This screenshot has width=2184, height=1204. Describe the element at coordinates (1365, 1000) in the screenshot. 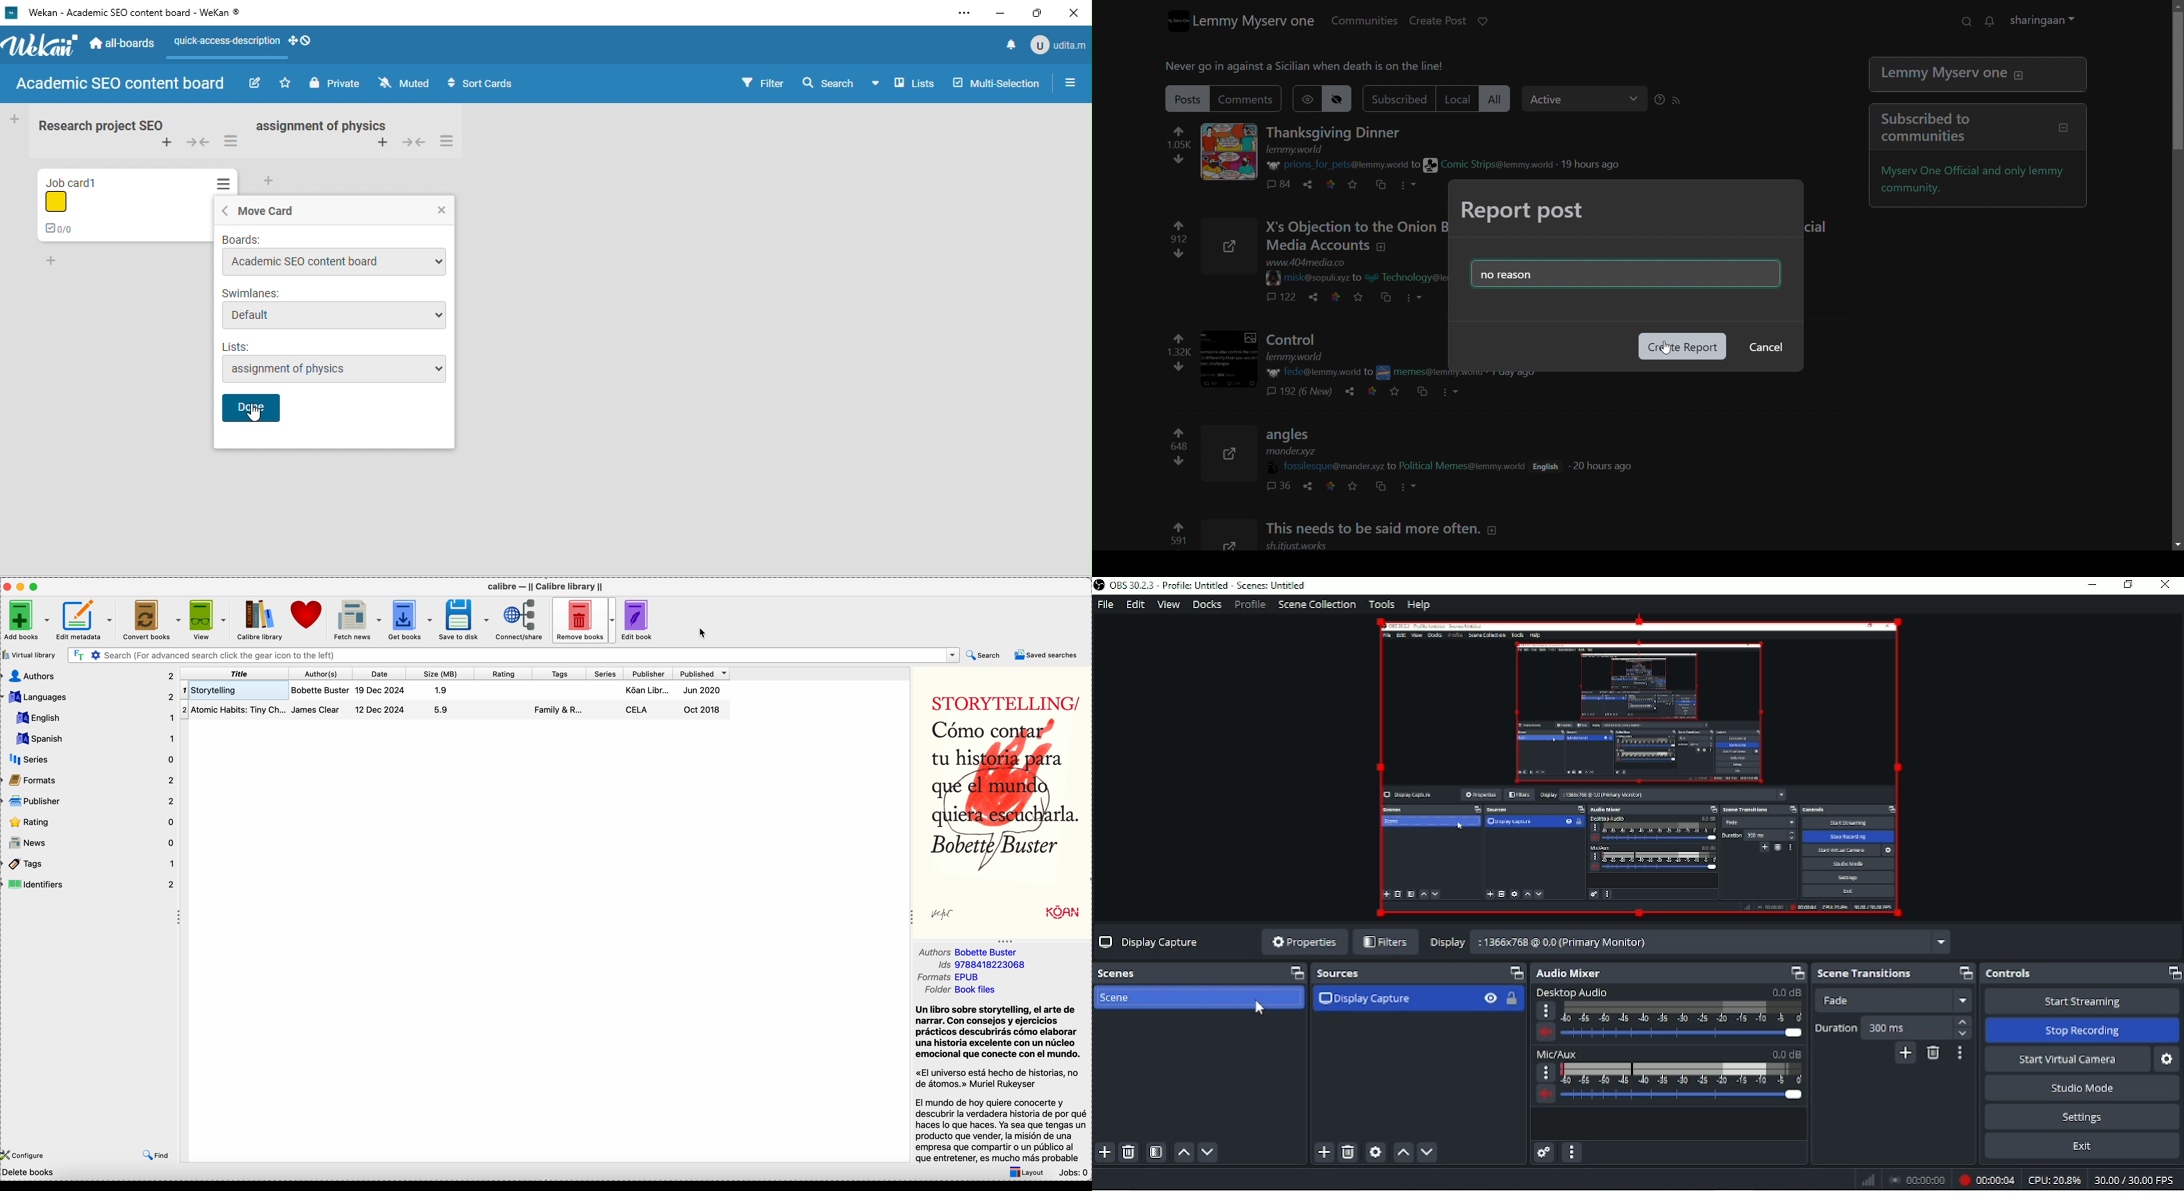

I see `Display capture` at that location.